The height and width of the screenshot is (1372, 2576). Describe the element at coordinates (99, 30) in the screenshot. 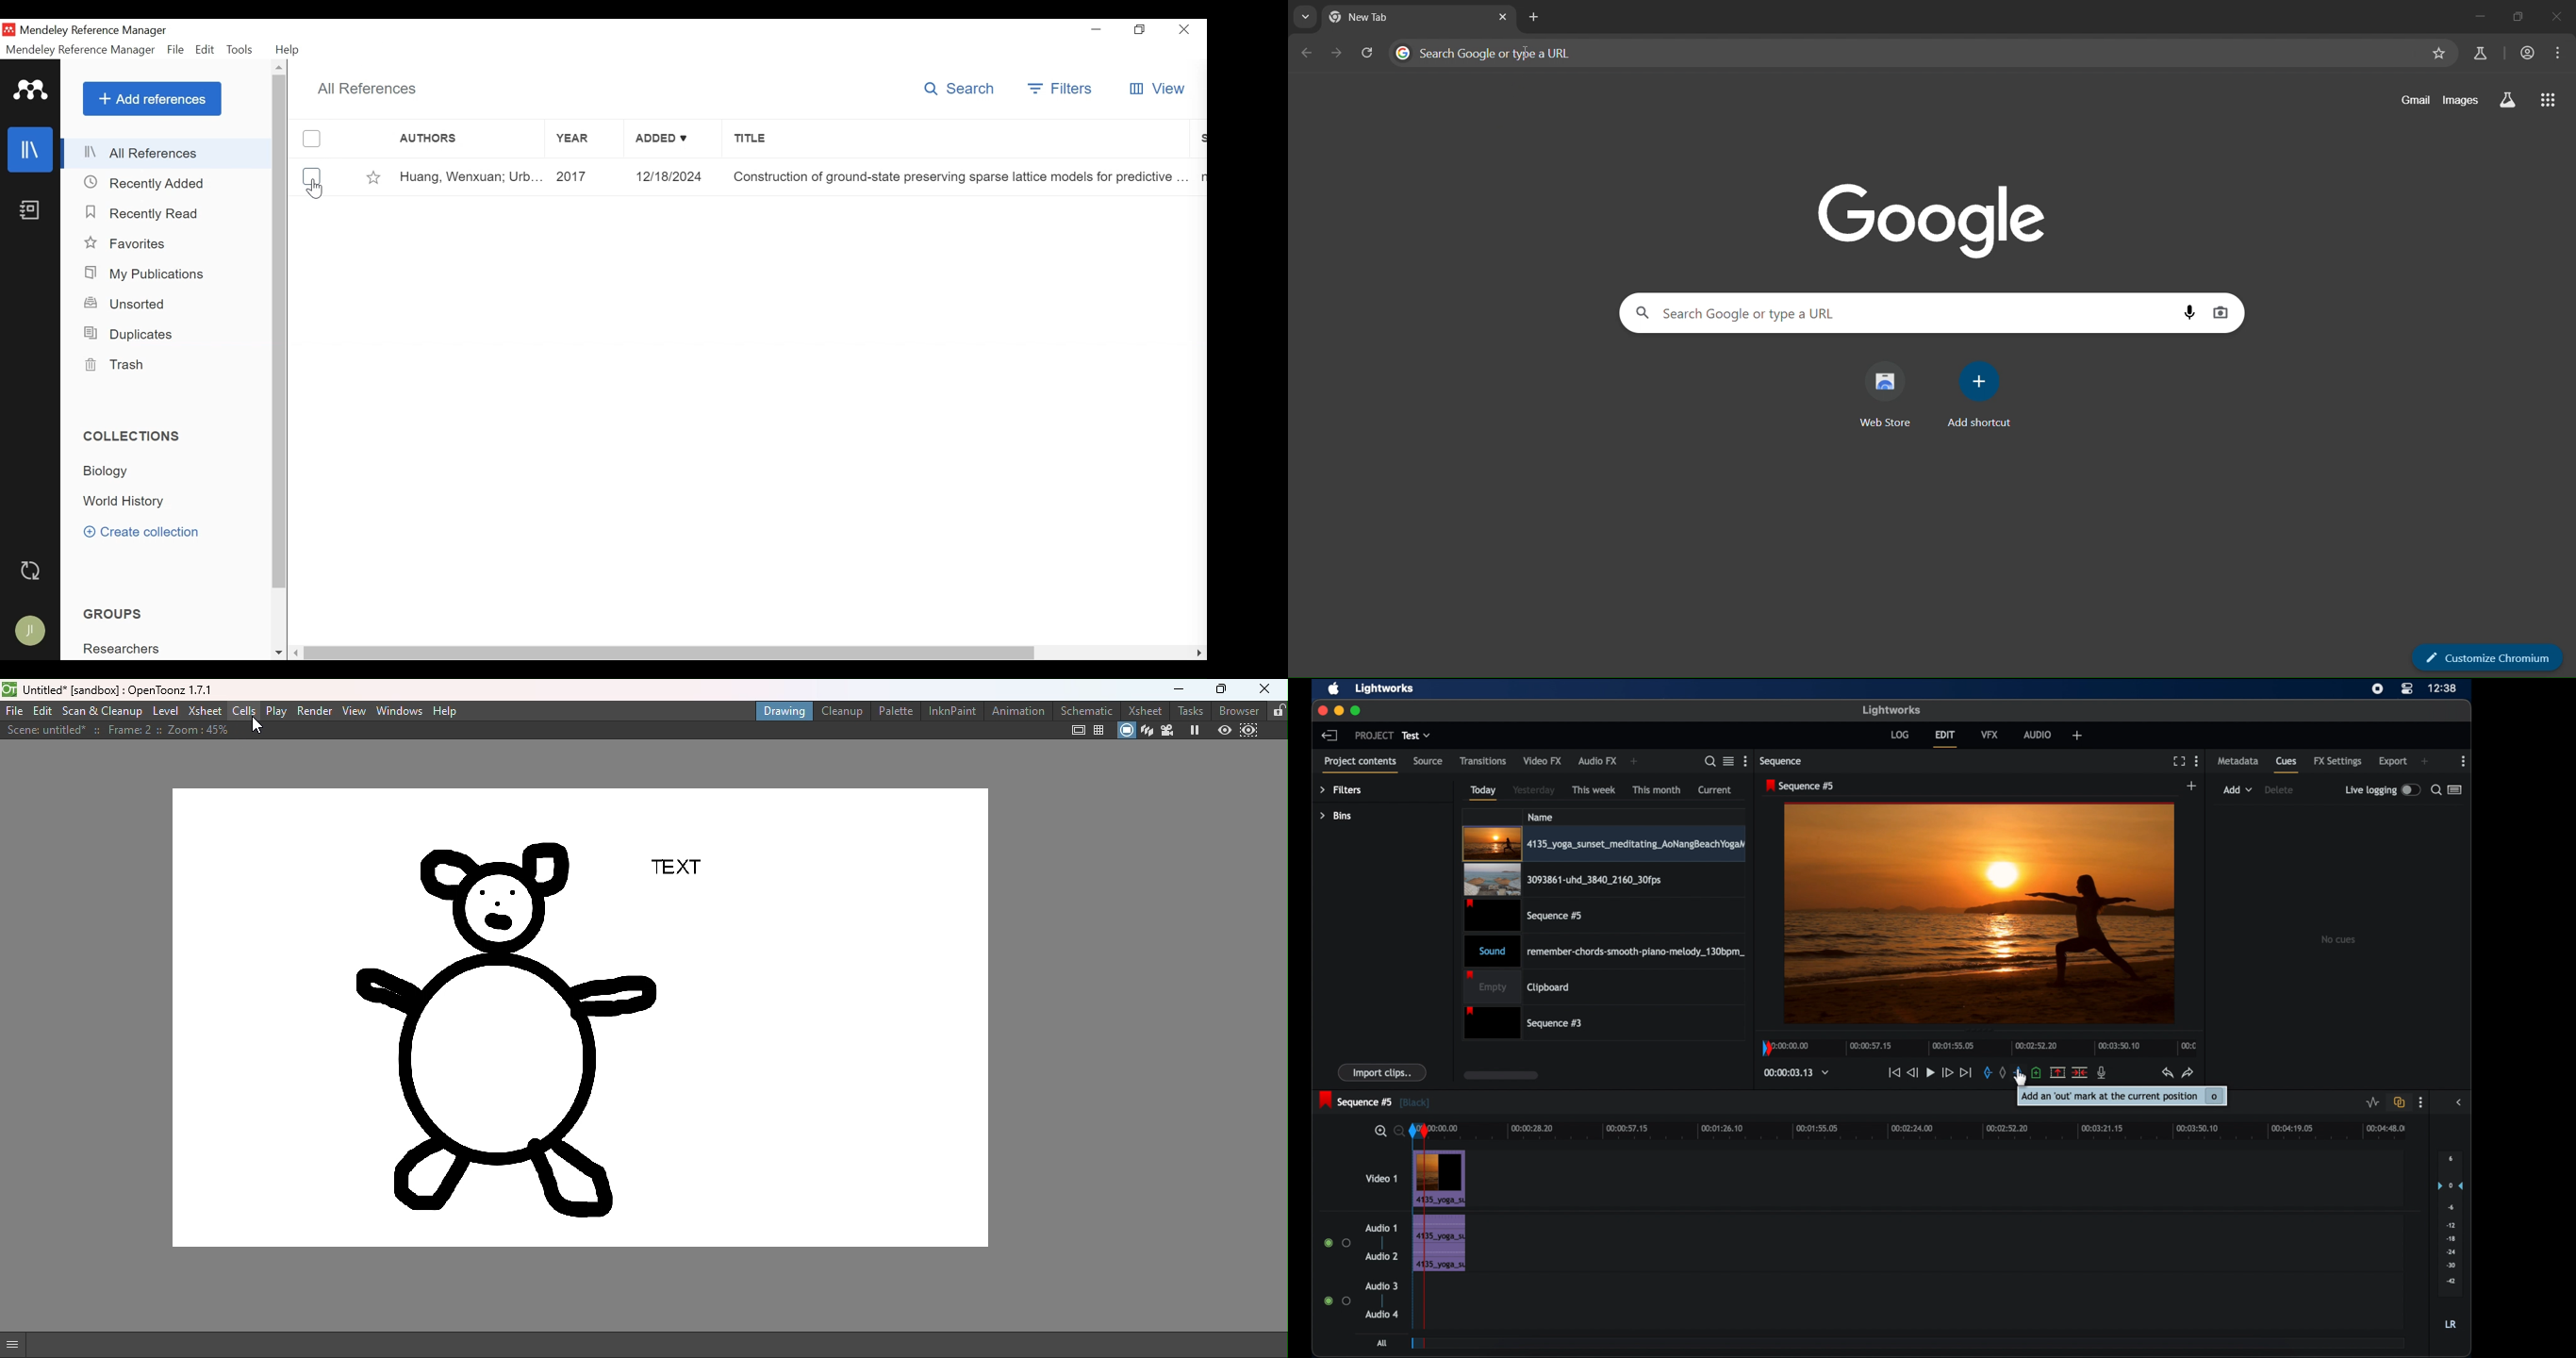

I see `Mendeley Reference Manager` at that location.